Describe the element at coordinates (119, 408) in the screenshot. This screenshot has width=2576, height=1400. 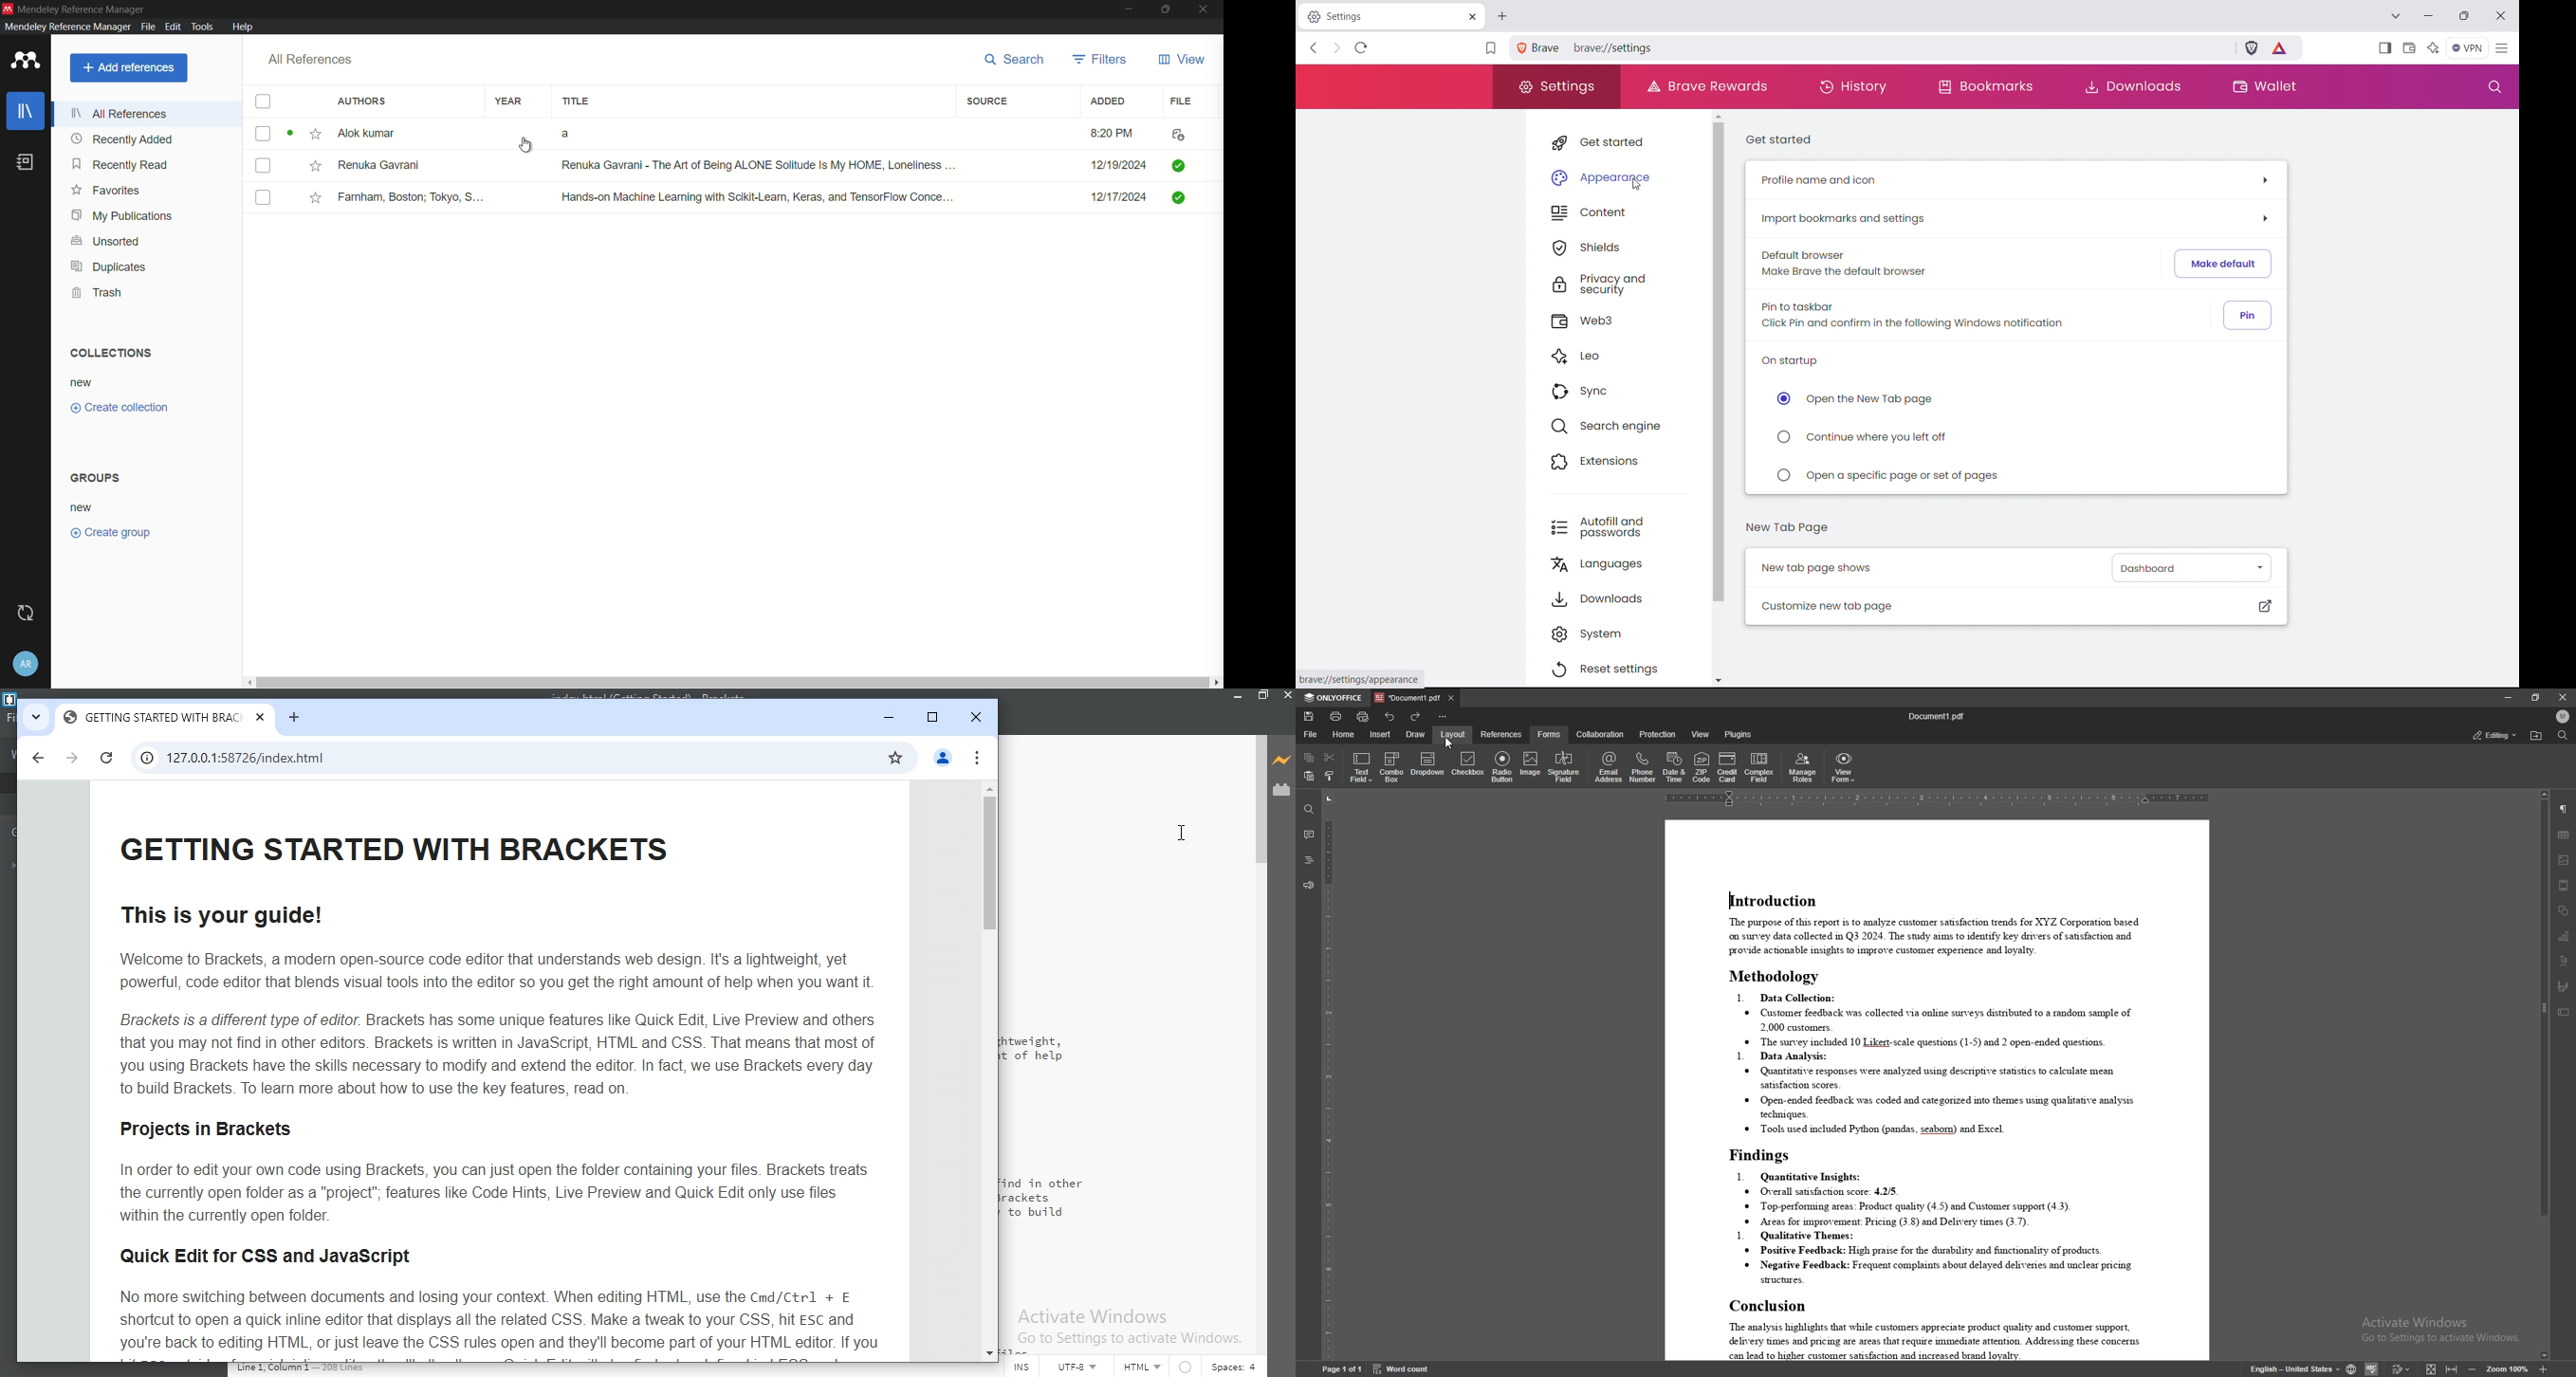
I see `create collections` at that location.